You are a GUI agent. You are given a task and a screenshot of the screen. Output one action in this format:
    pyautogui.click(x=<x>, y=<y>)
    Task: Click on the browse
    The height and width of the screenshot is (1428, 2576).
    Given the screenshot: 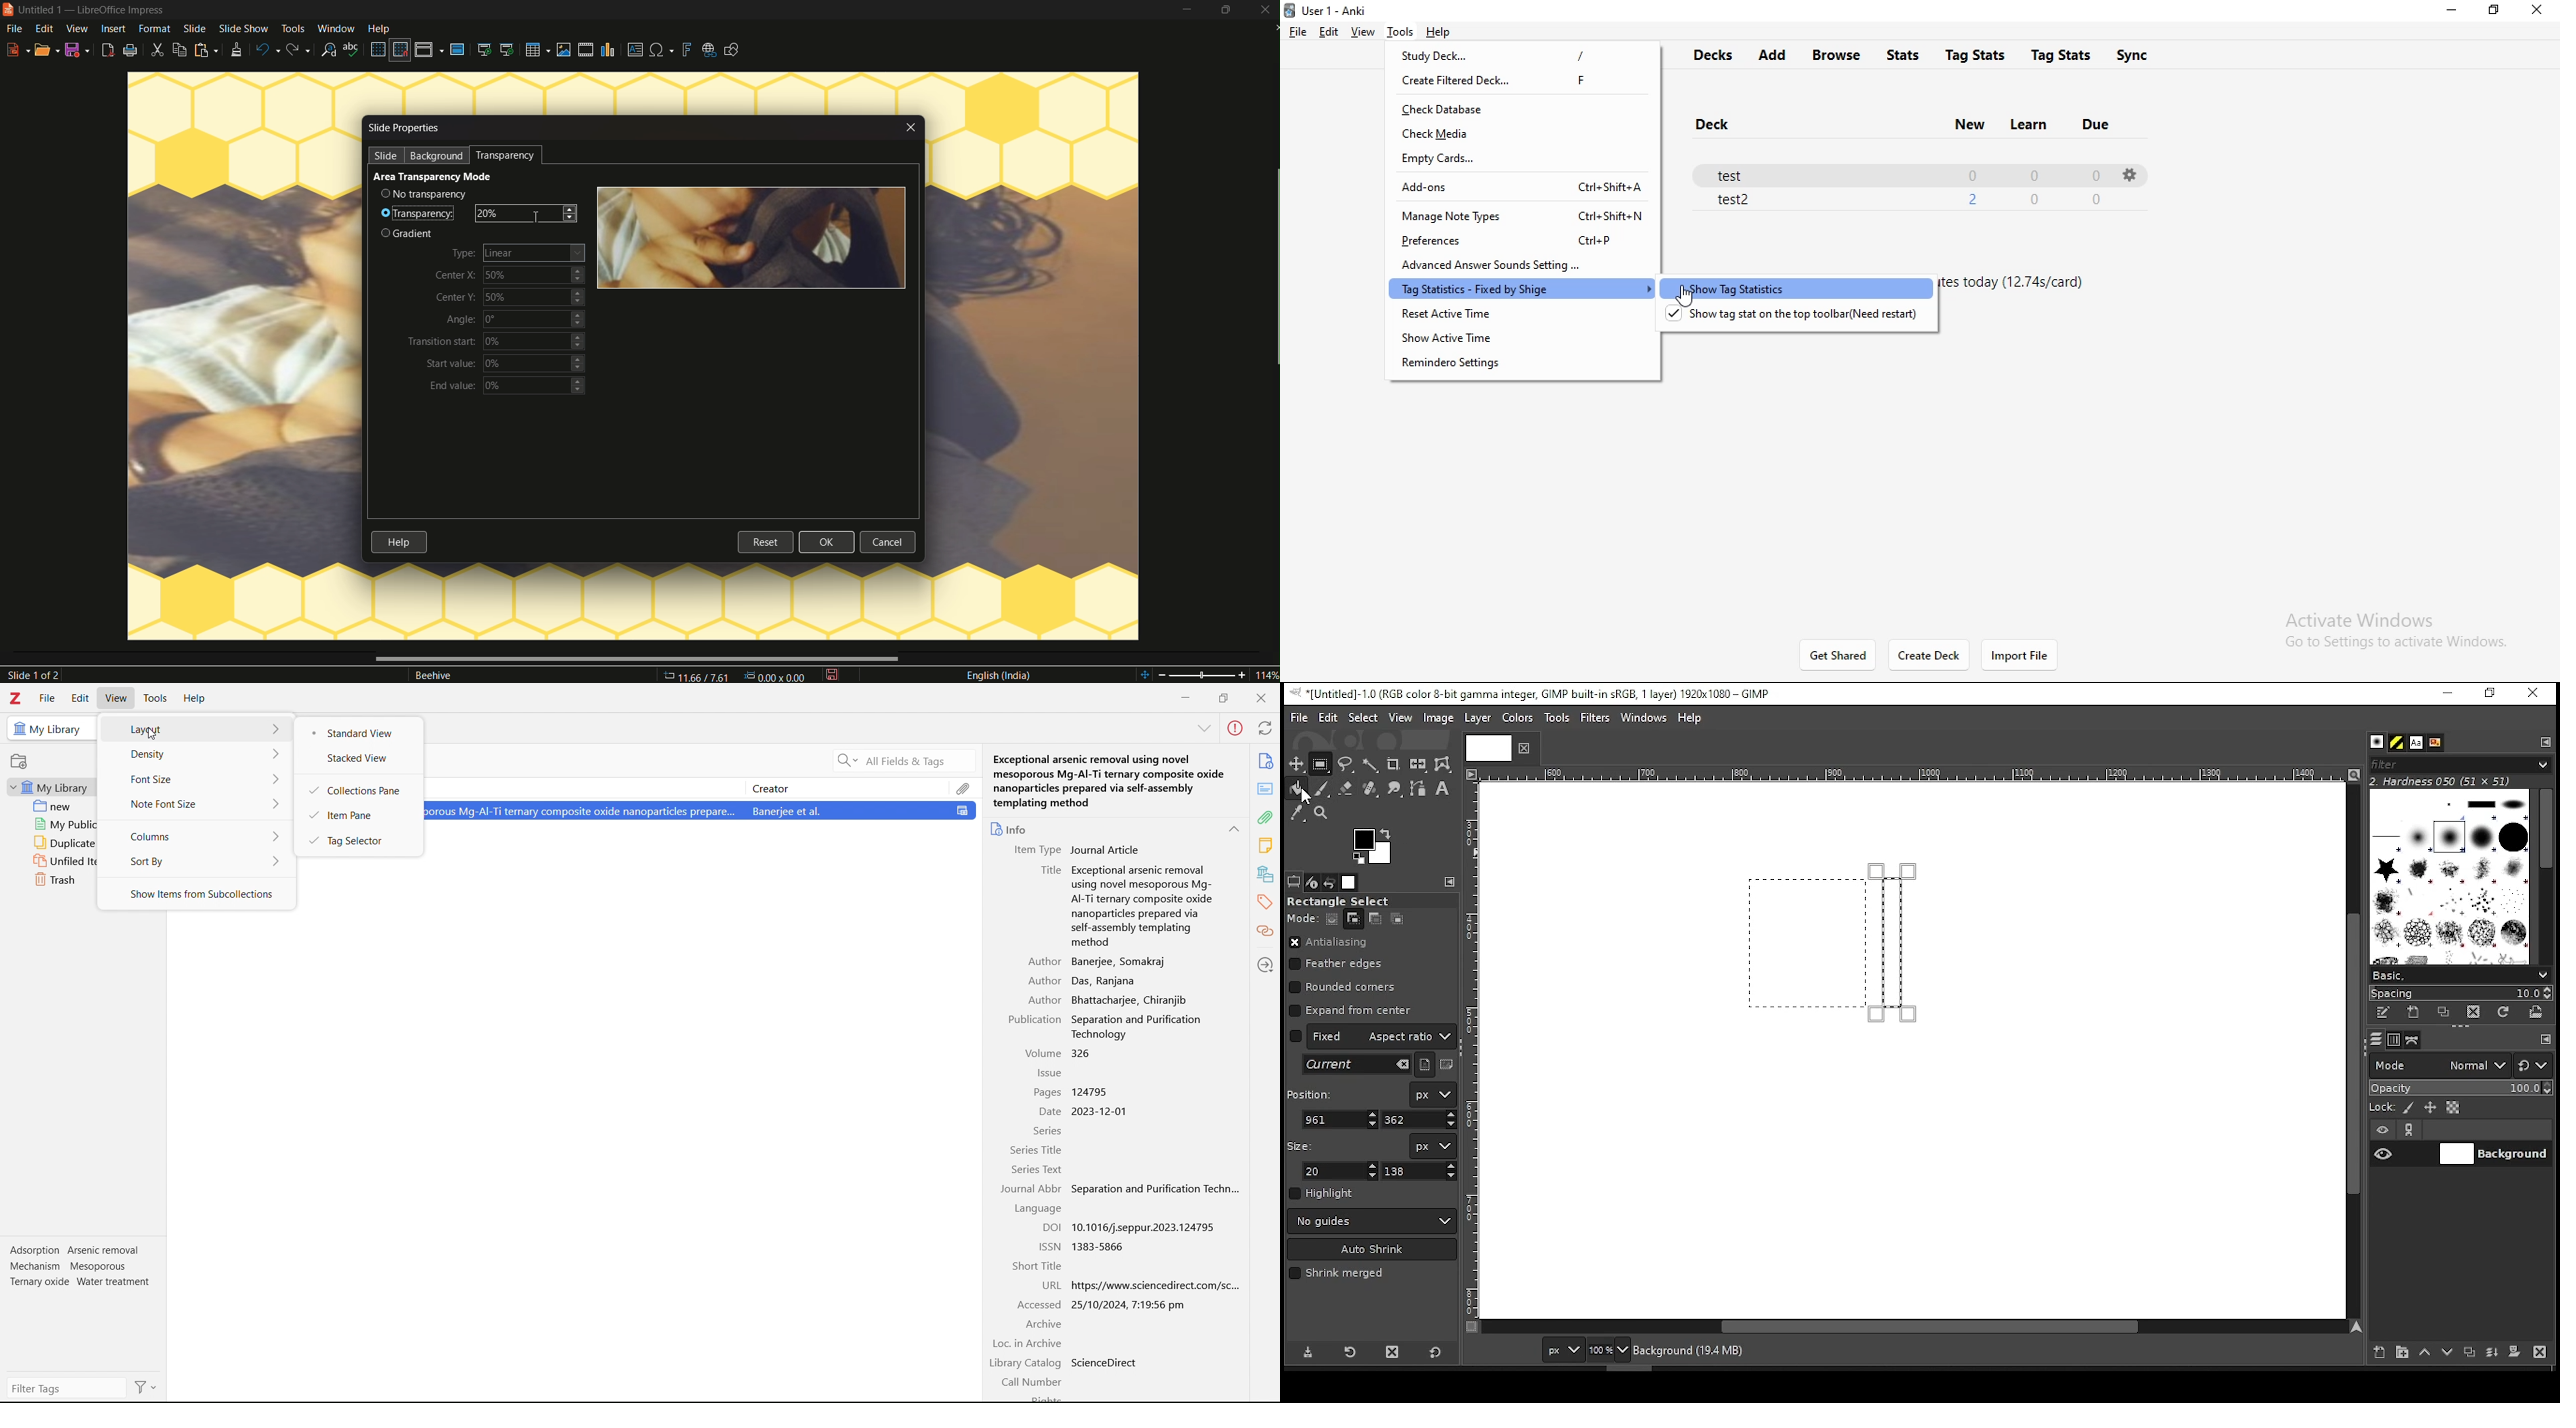 What is the action you would take?
    pyautogui.click(x=1839, y=53)
    